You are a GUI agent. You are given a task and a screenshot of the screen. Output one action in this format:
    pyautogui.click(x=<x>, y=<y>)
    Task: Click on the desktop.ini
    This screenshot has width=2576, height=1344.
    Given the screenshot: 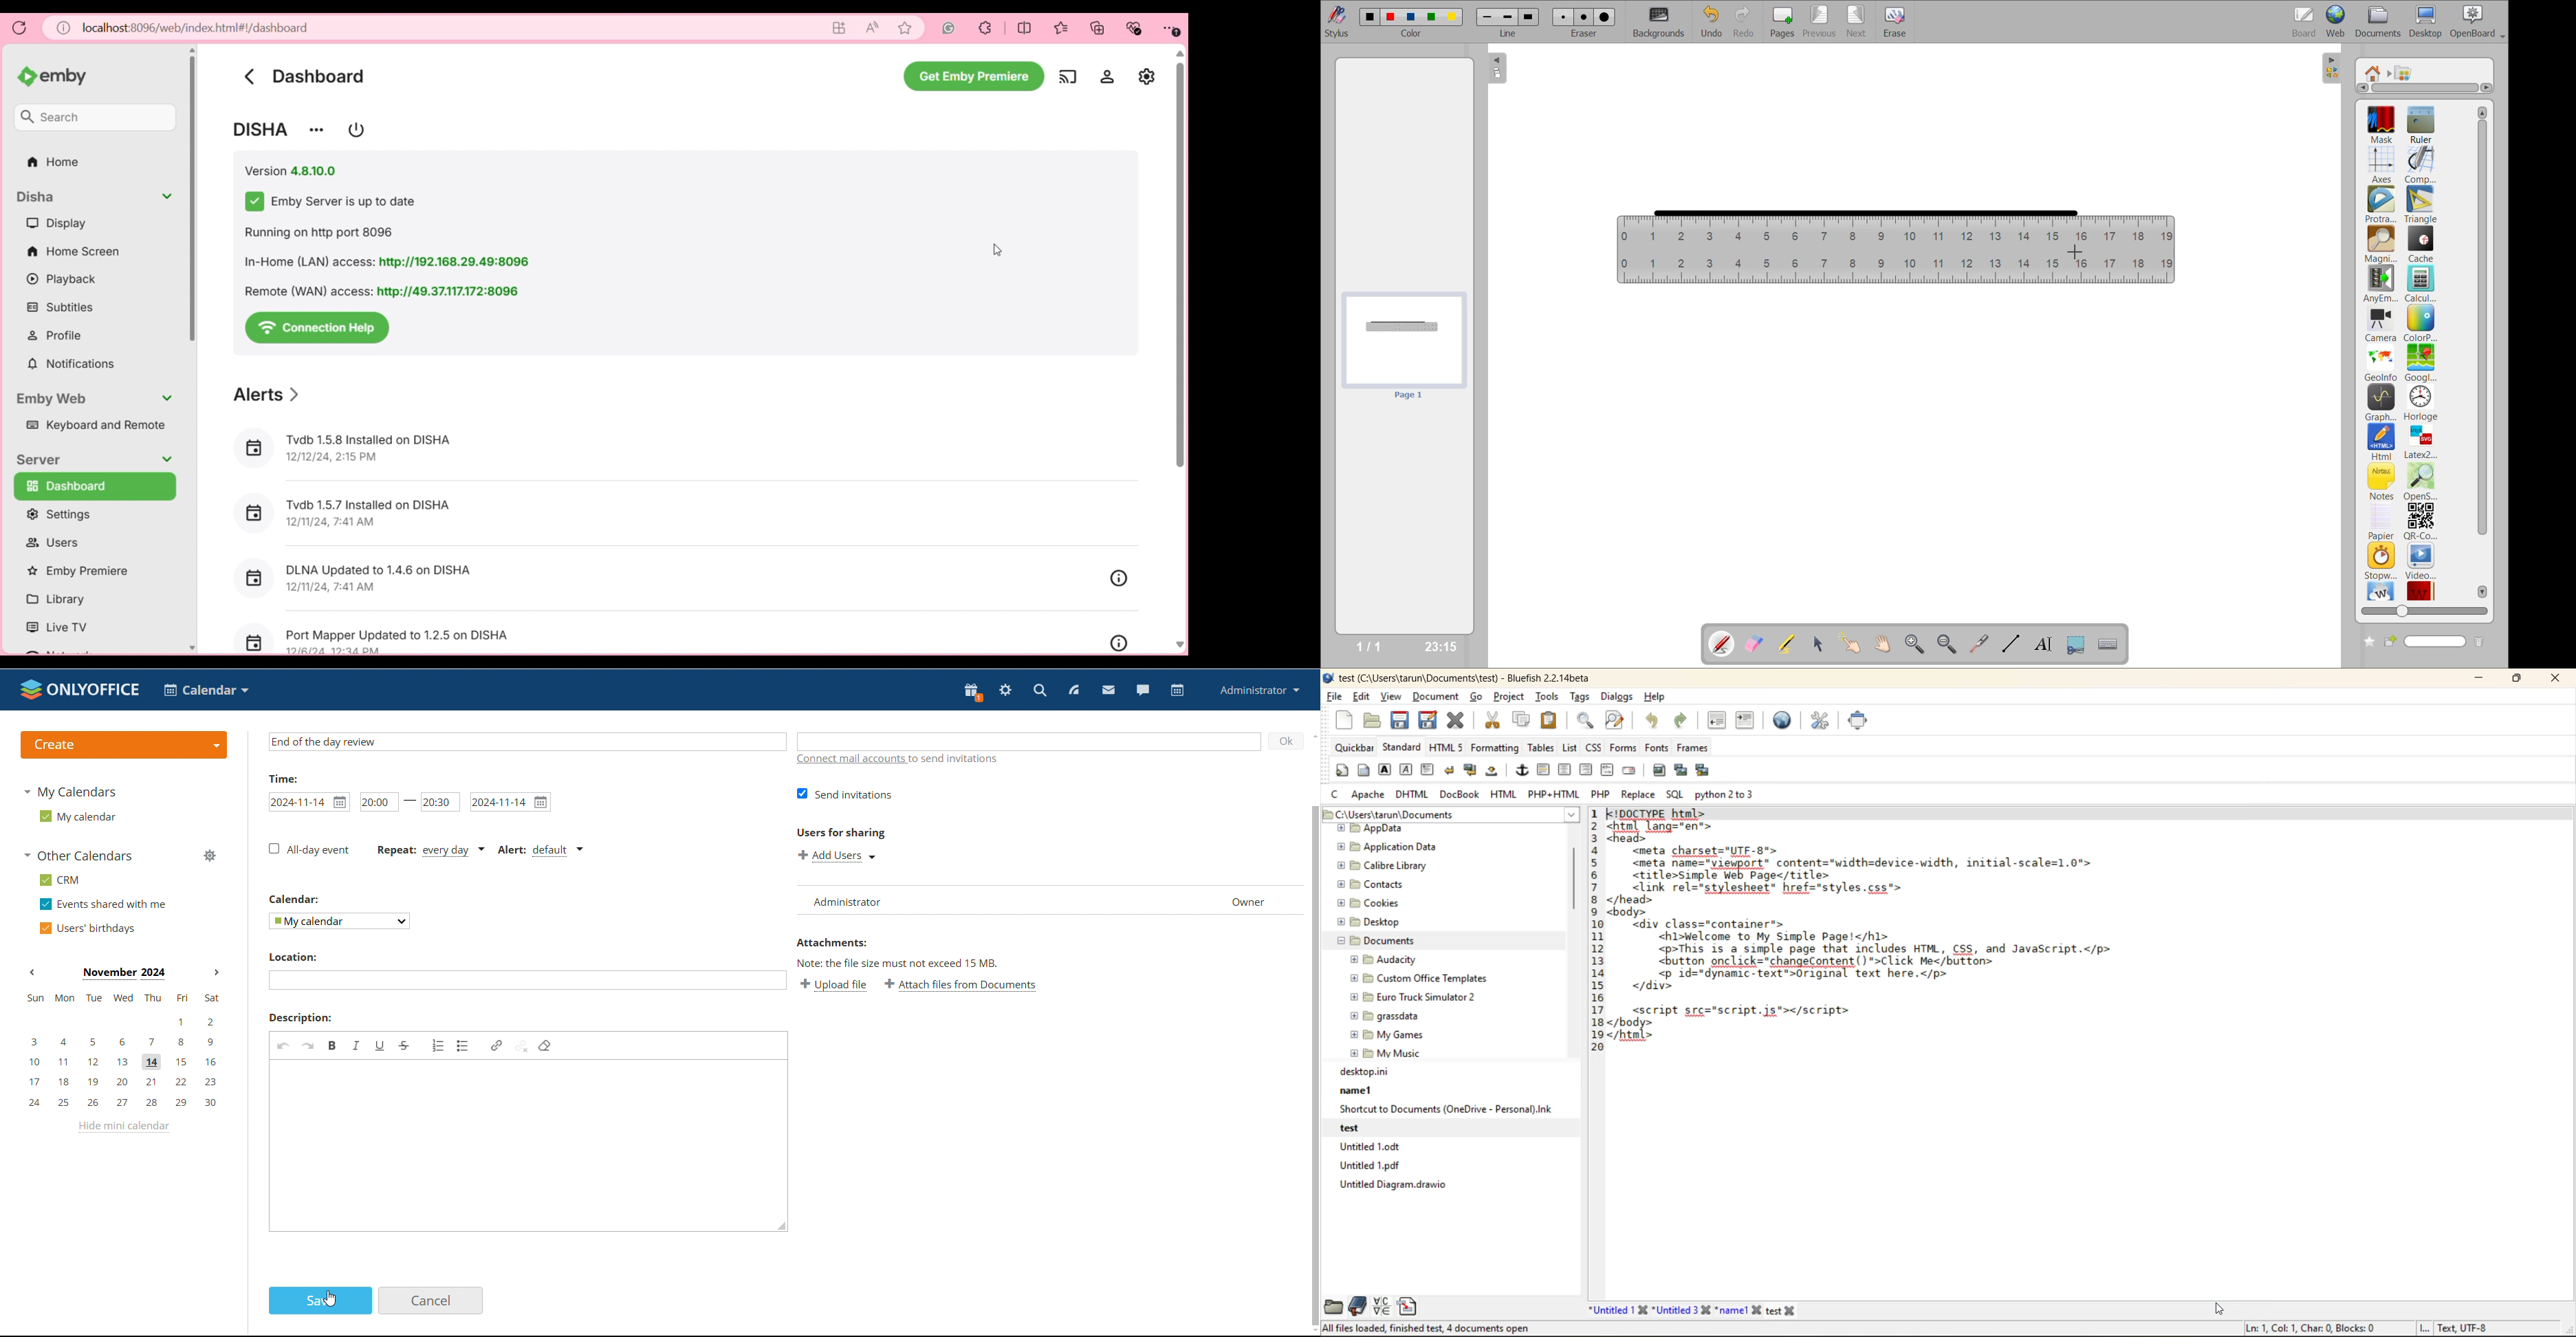 What is the action you would take?
    pyautogui.click(x=1450, y=1071)
    